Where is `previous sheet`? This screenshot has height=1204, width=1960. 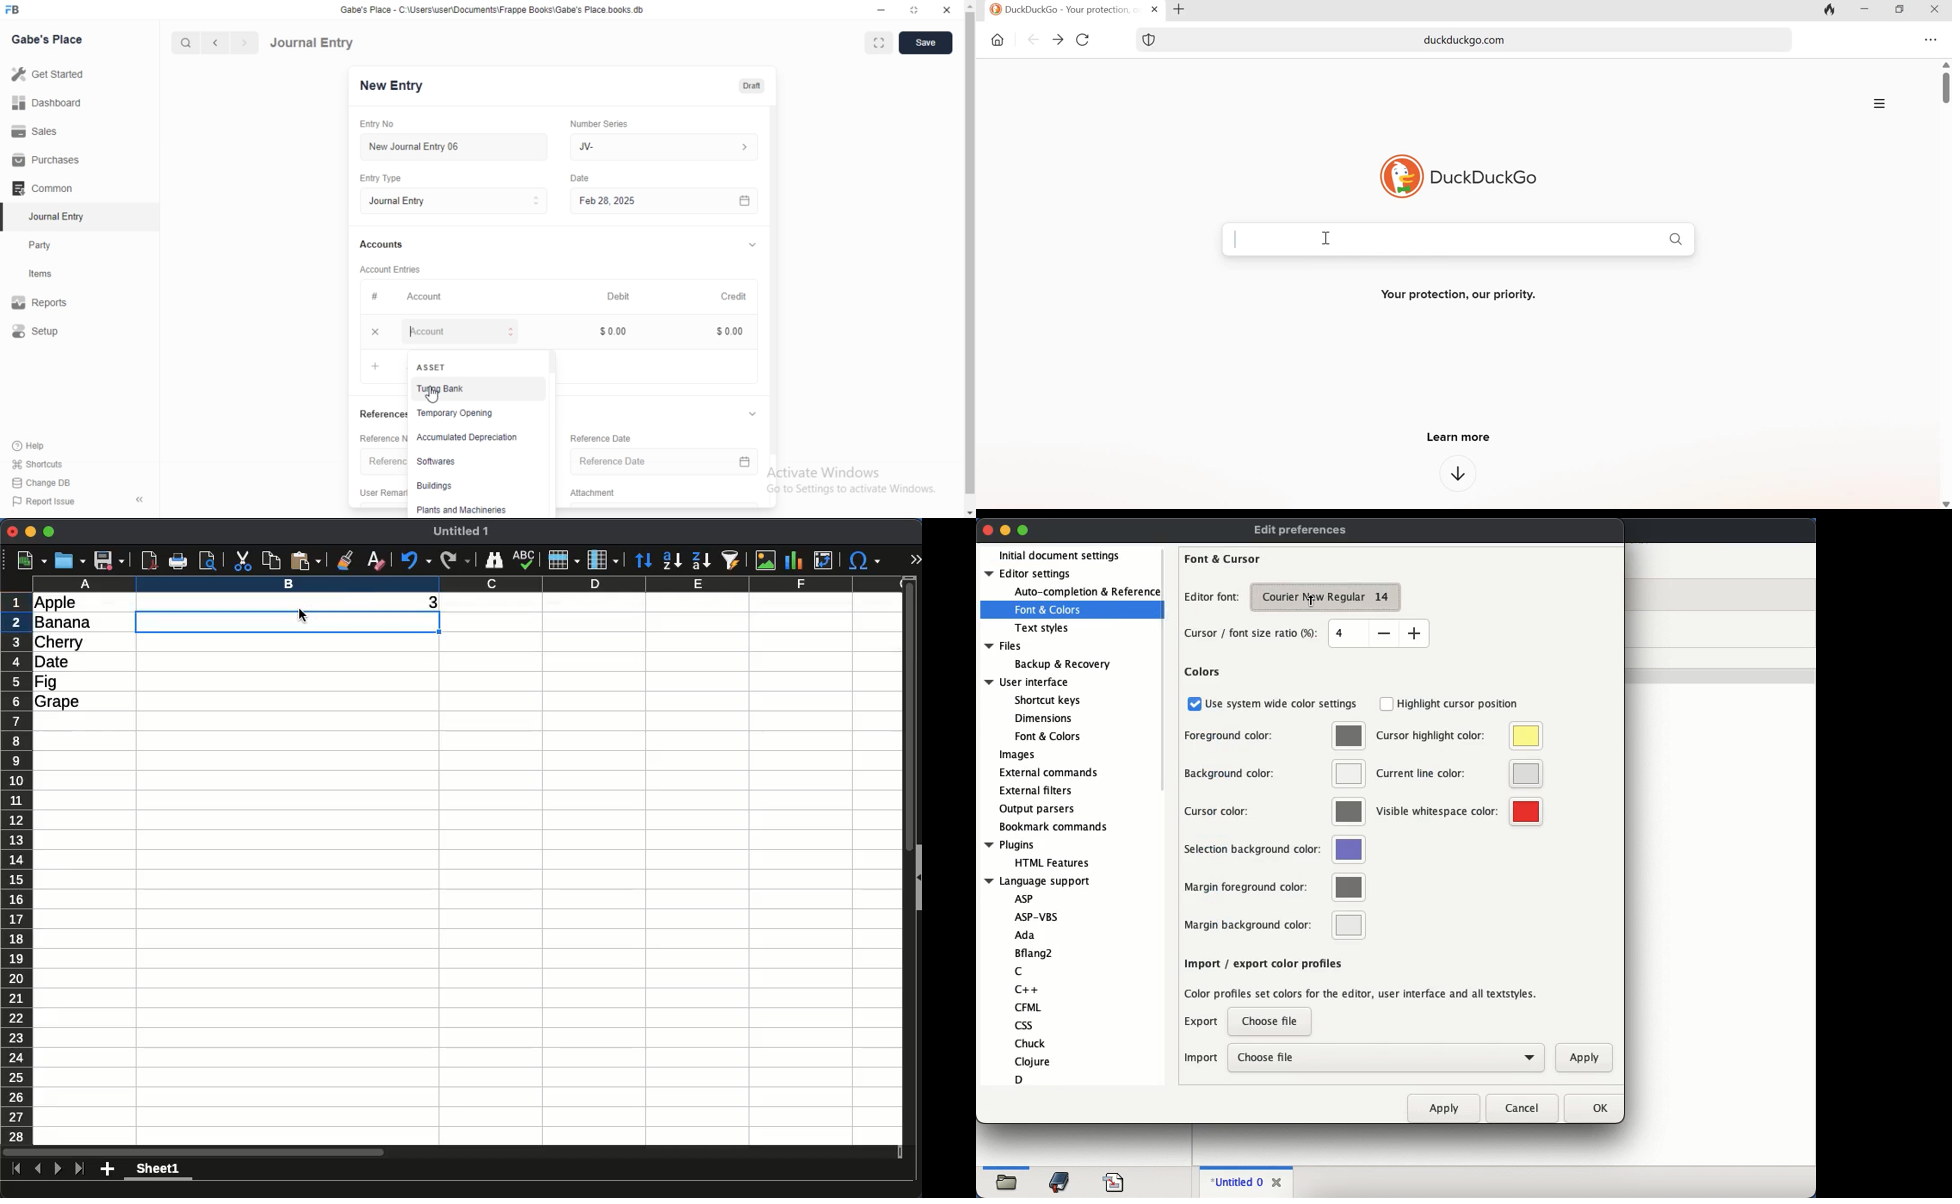 previous sheet is located at coordinates (38, 1169).